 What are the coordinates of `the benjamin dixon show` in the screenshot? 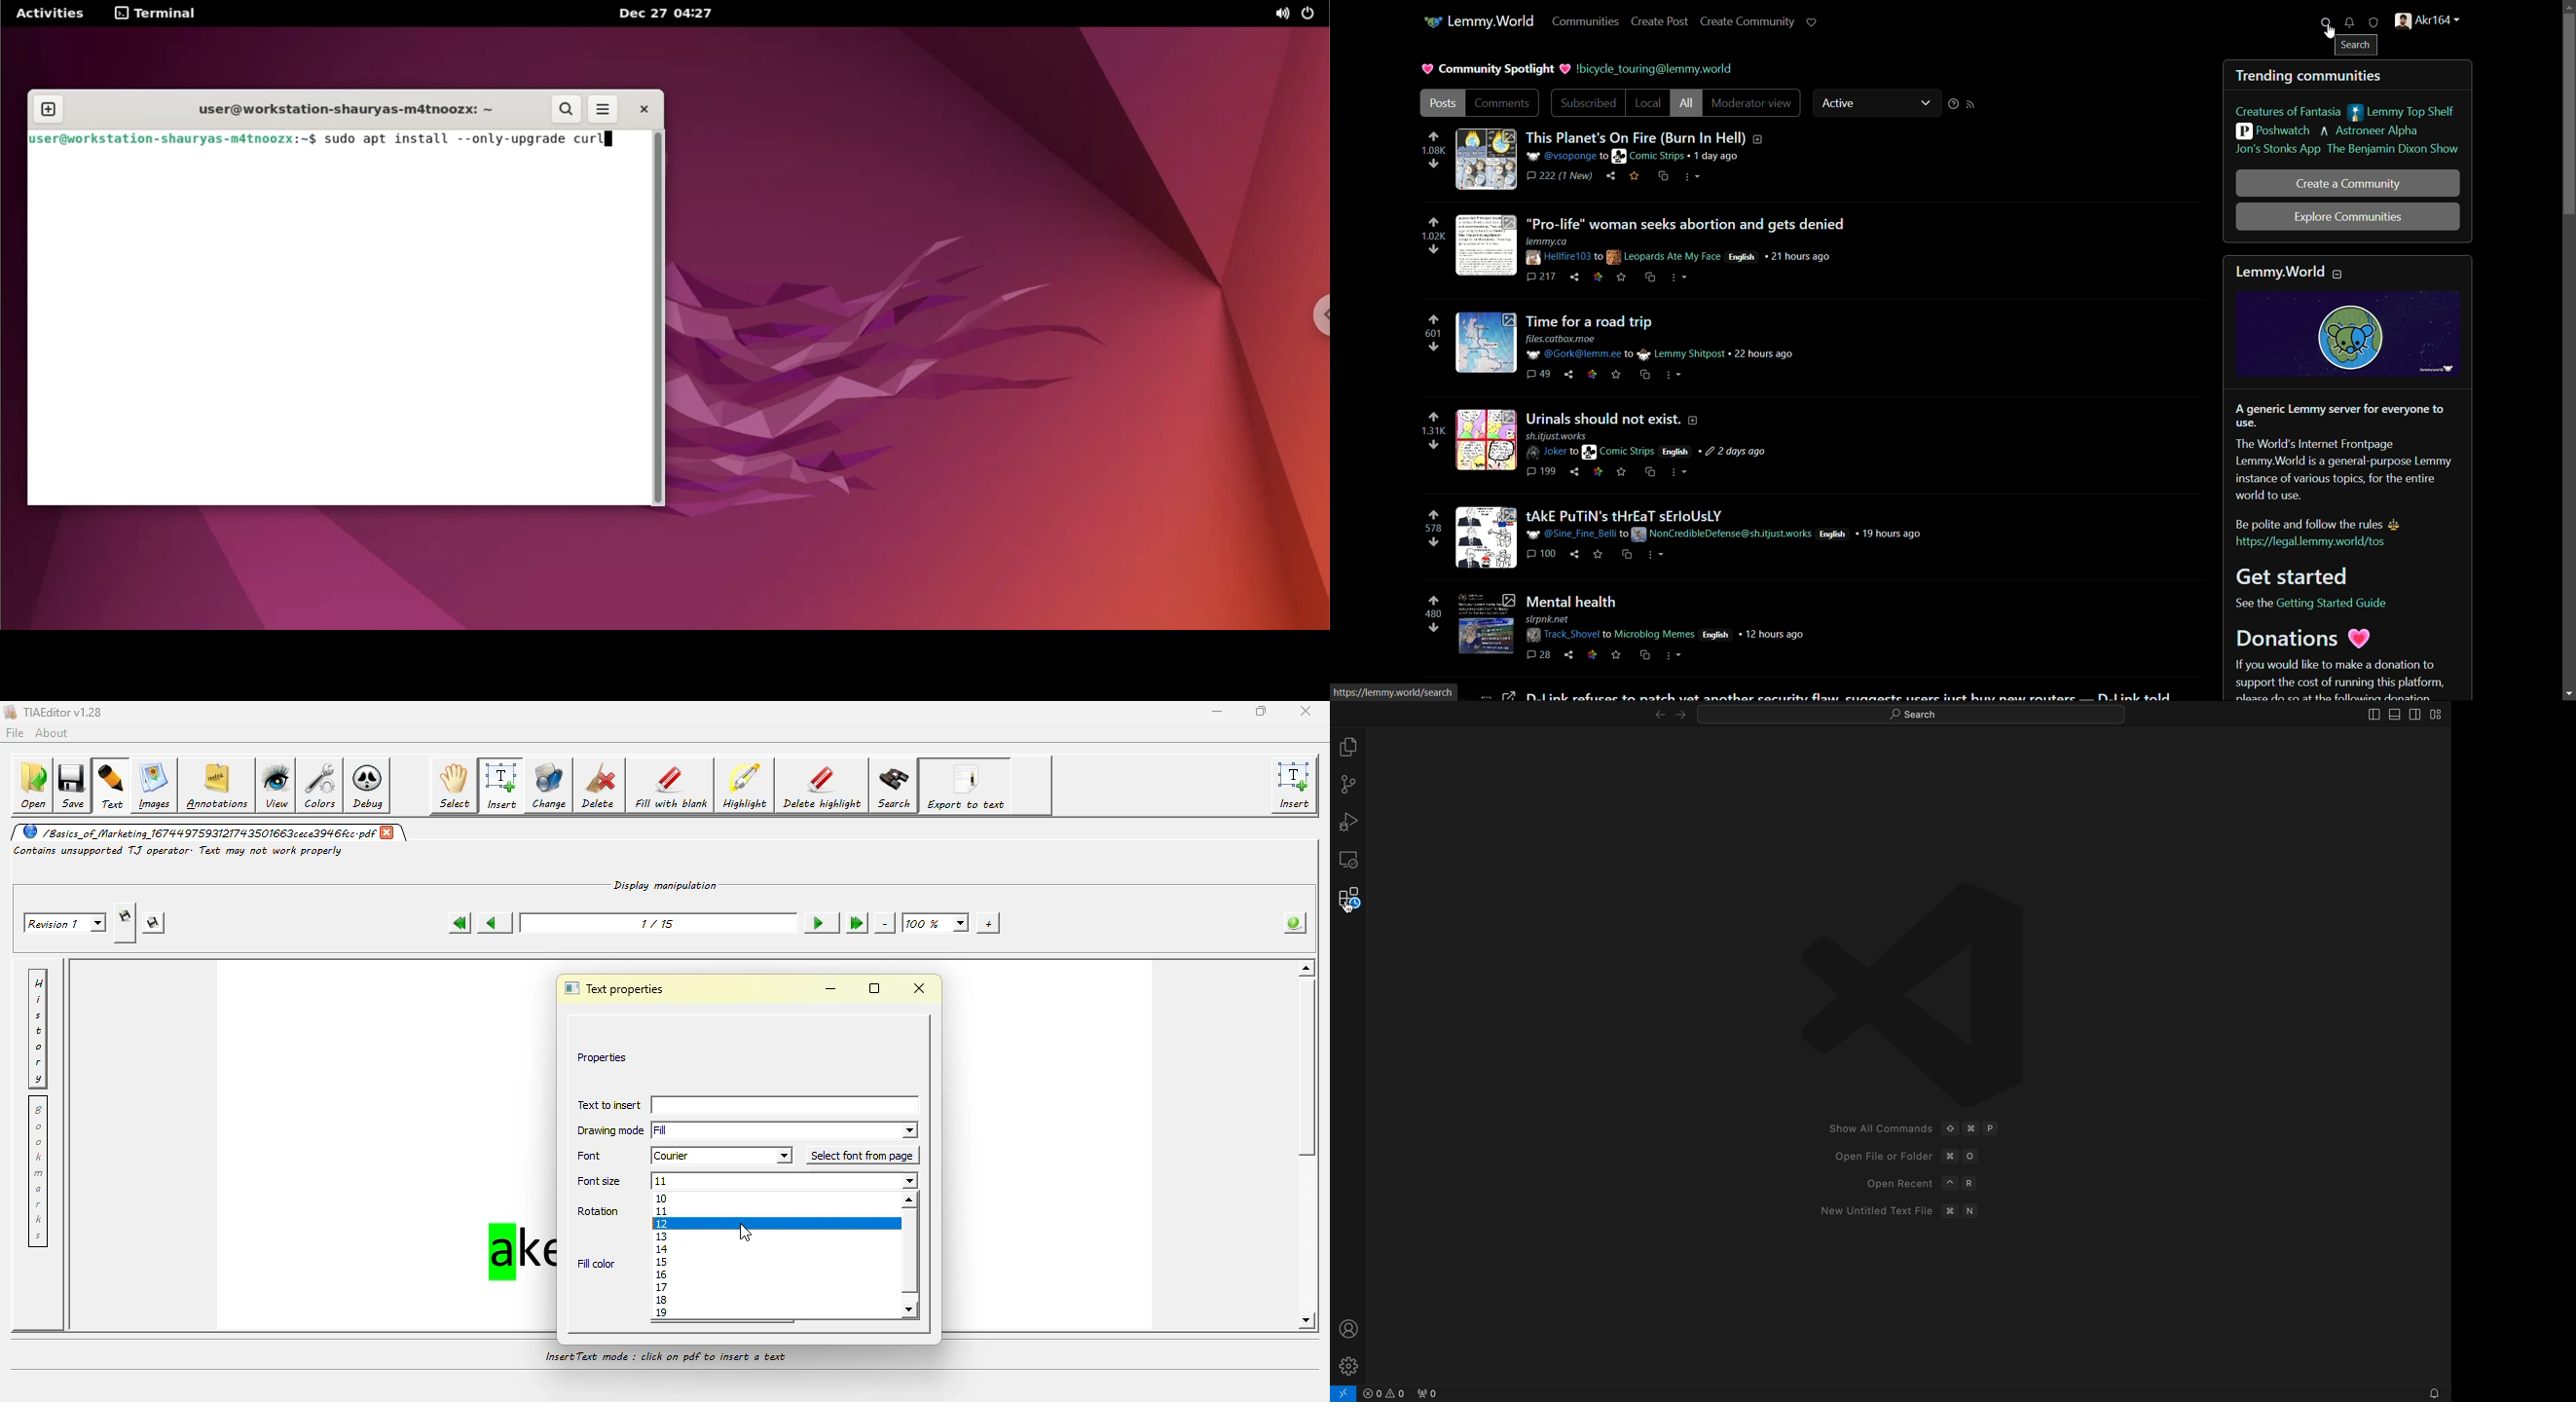 It's located at (2394, 150).